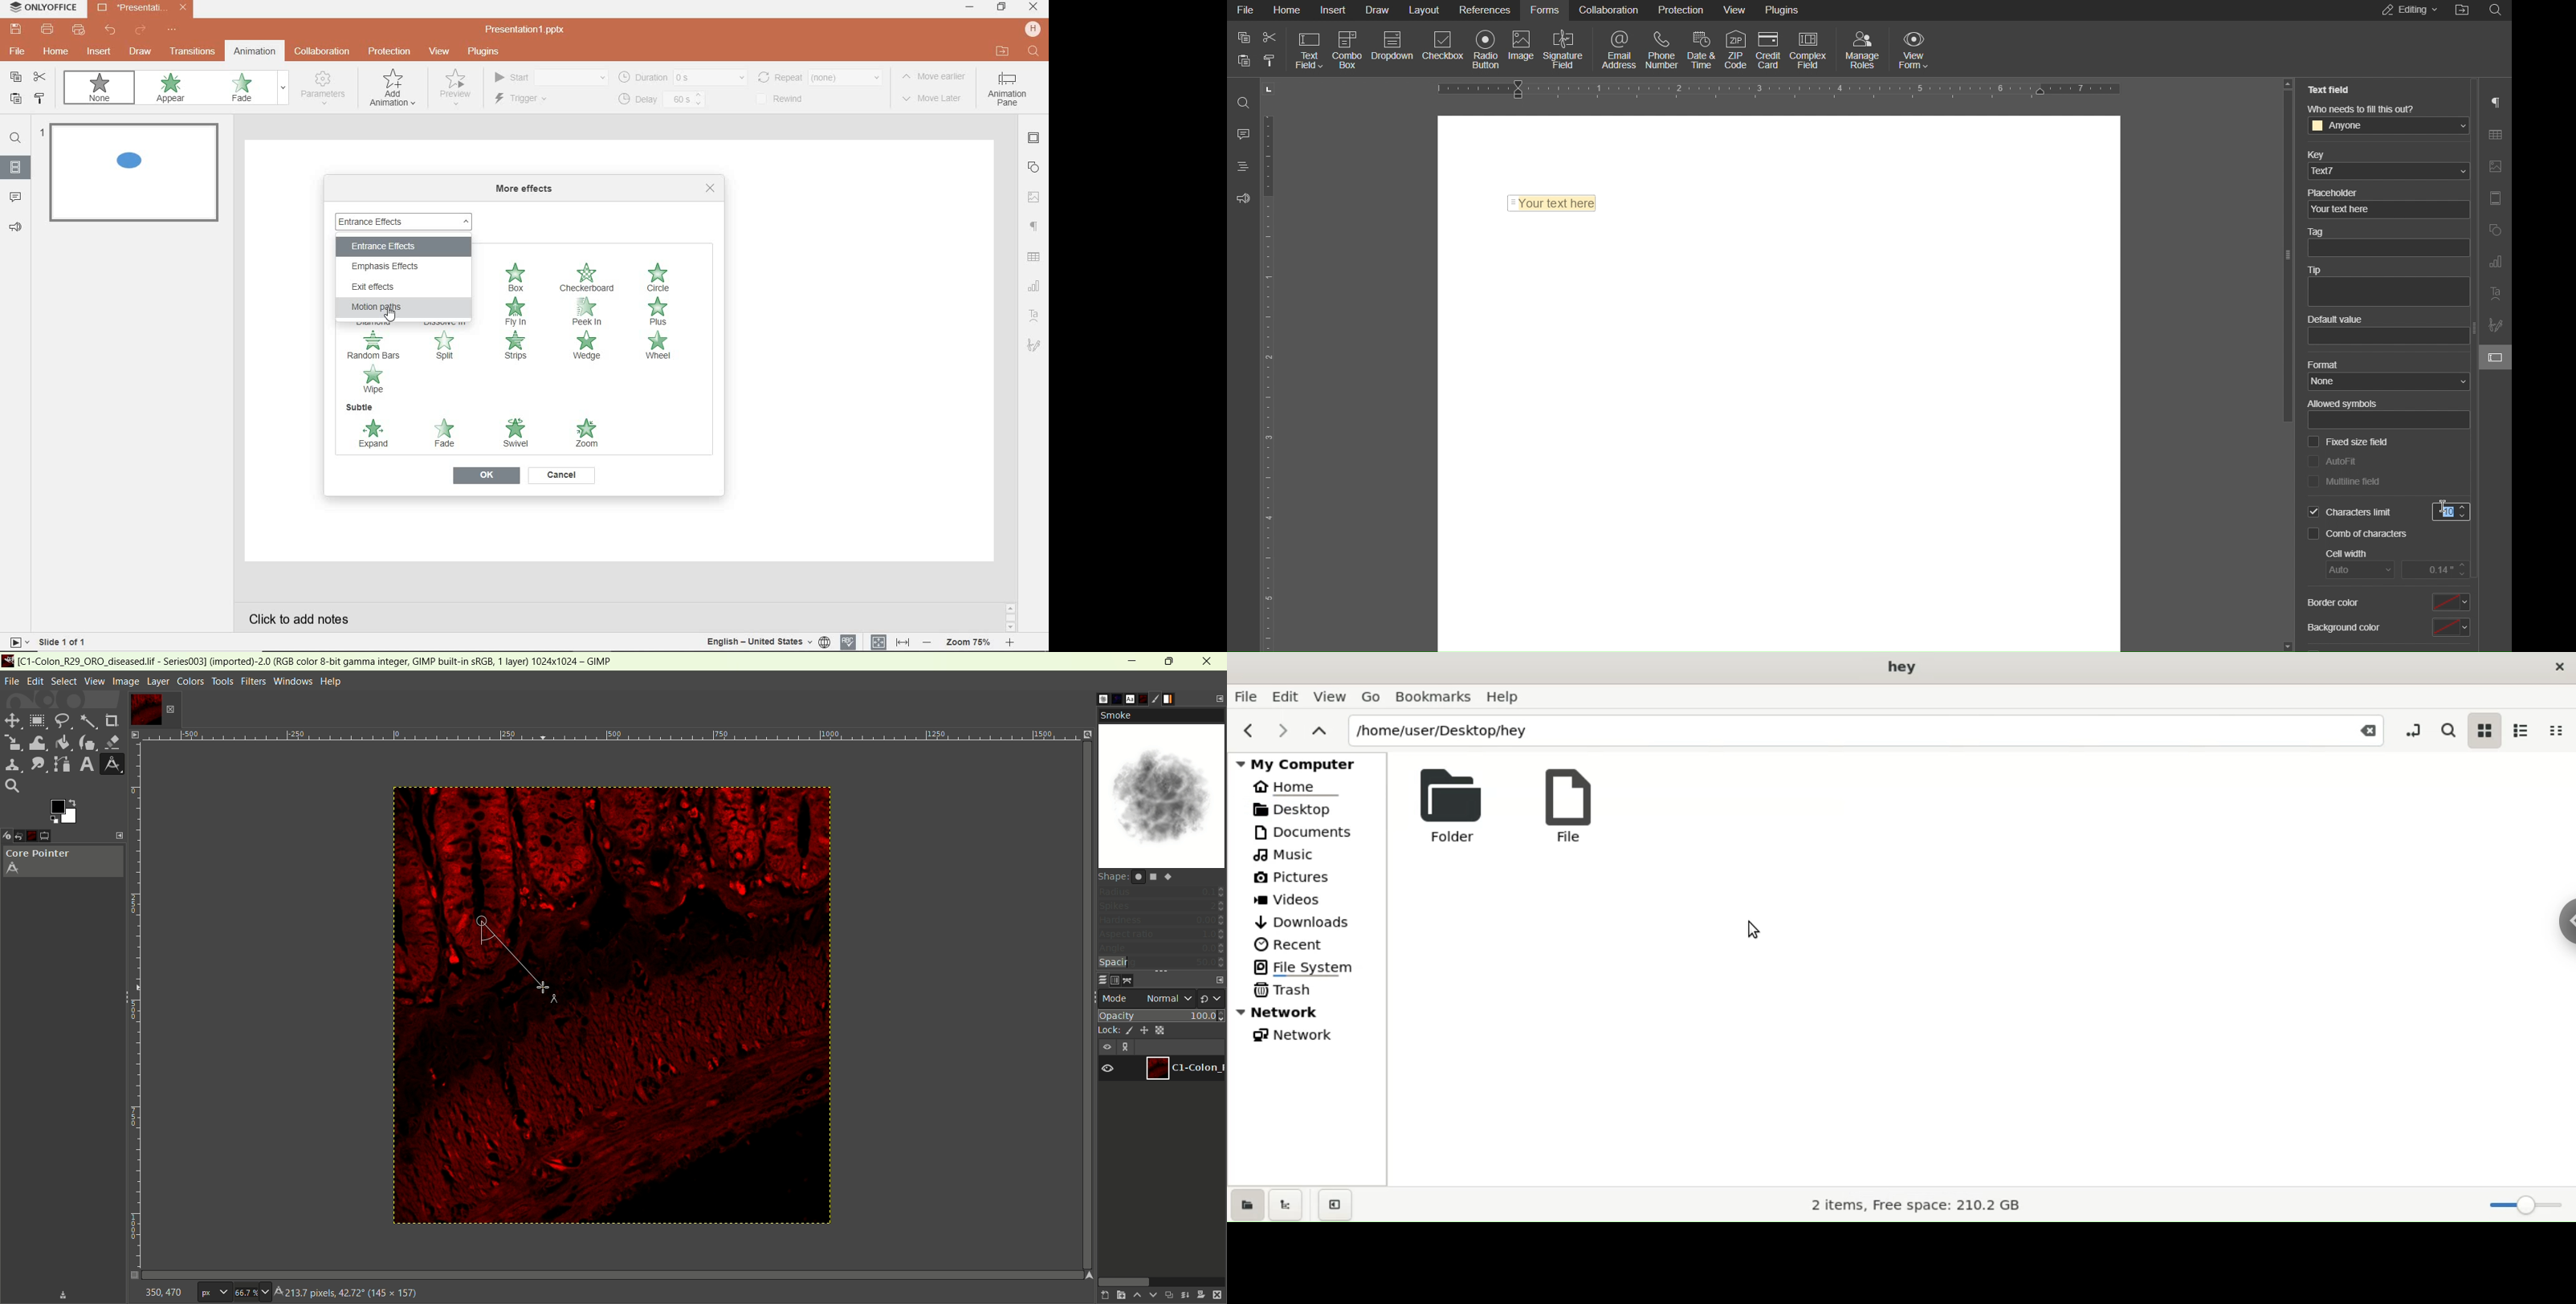 The height and width of the screenshot is (1316, 2576). What do you see at coordinates (142, 9) in the screenshot?
I see `file name` at bounding box center [142, 9].